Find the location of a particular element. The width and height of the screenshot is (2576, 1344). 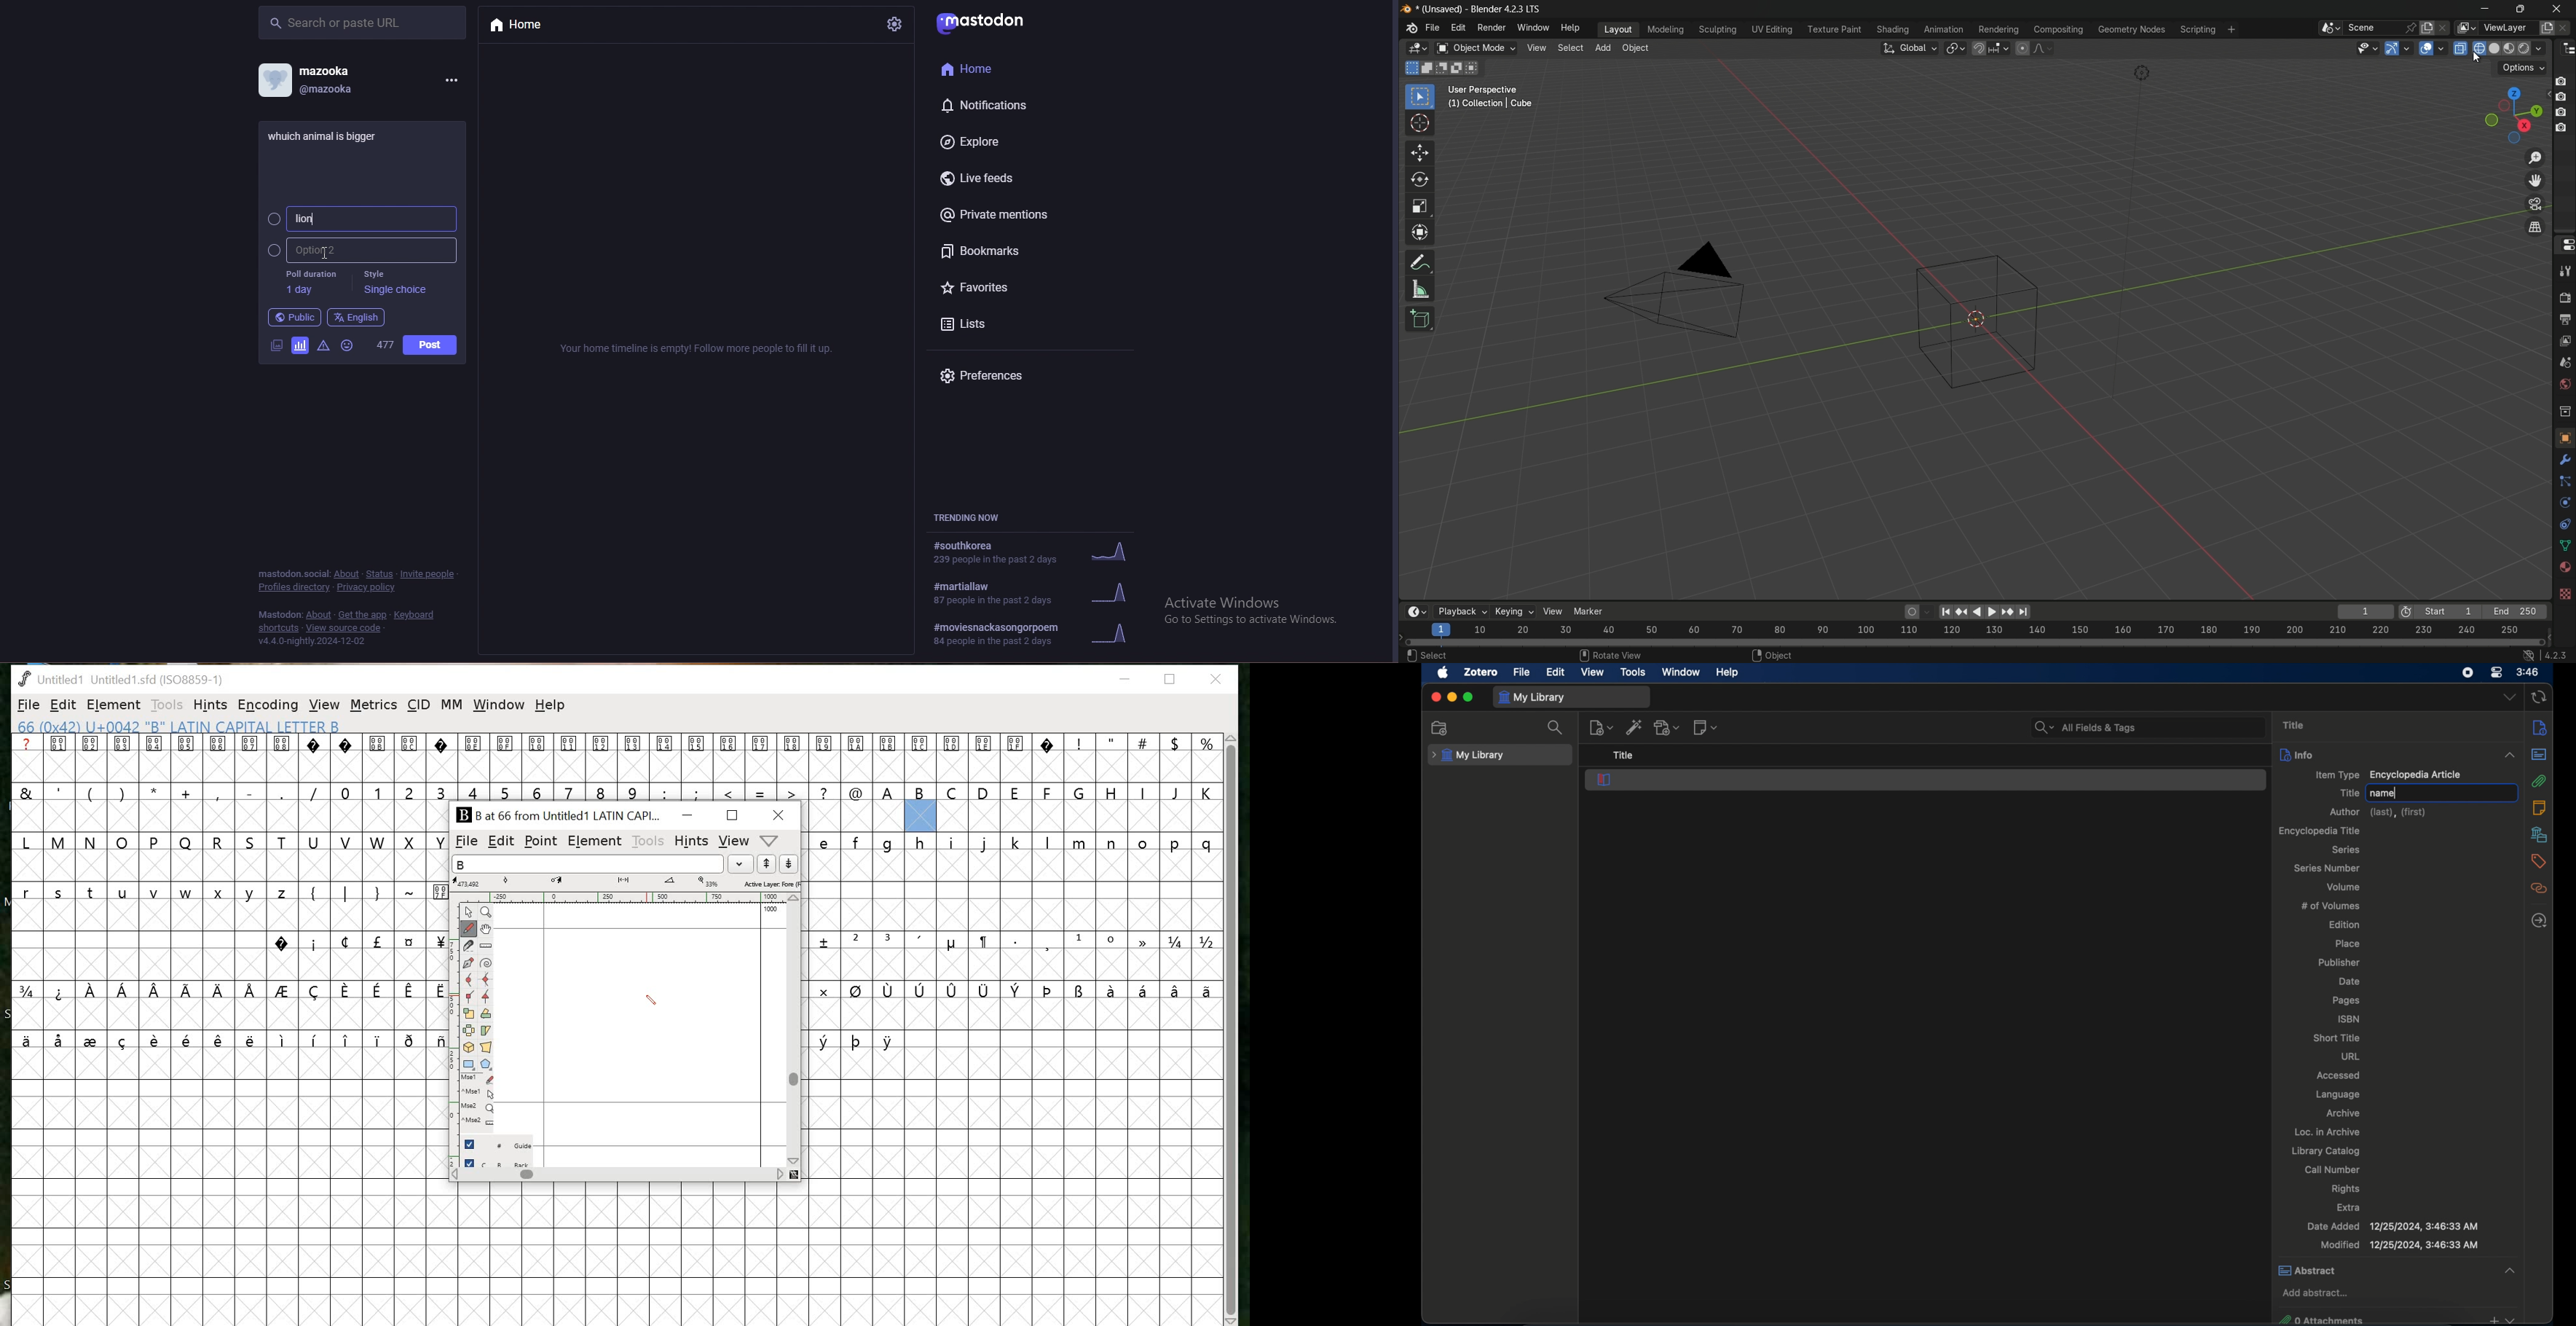

favorites is located at coordinates (993, 289).